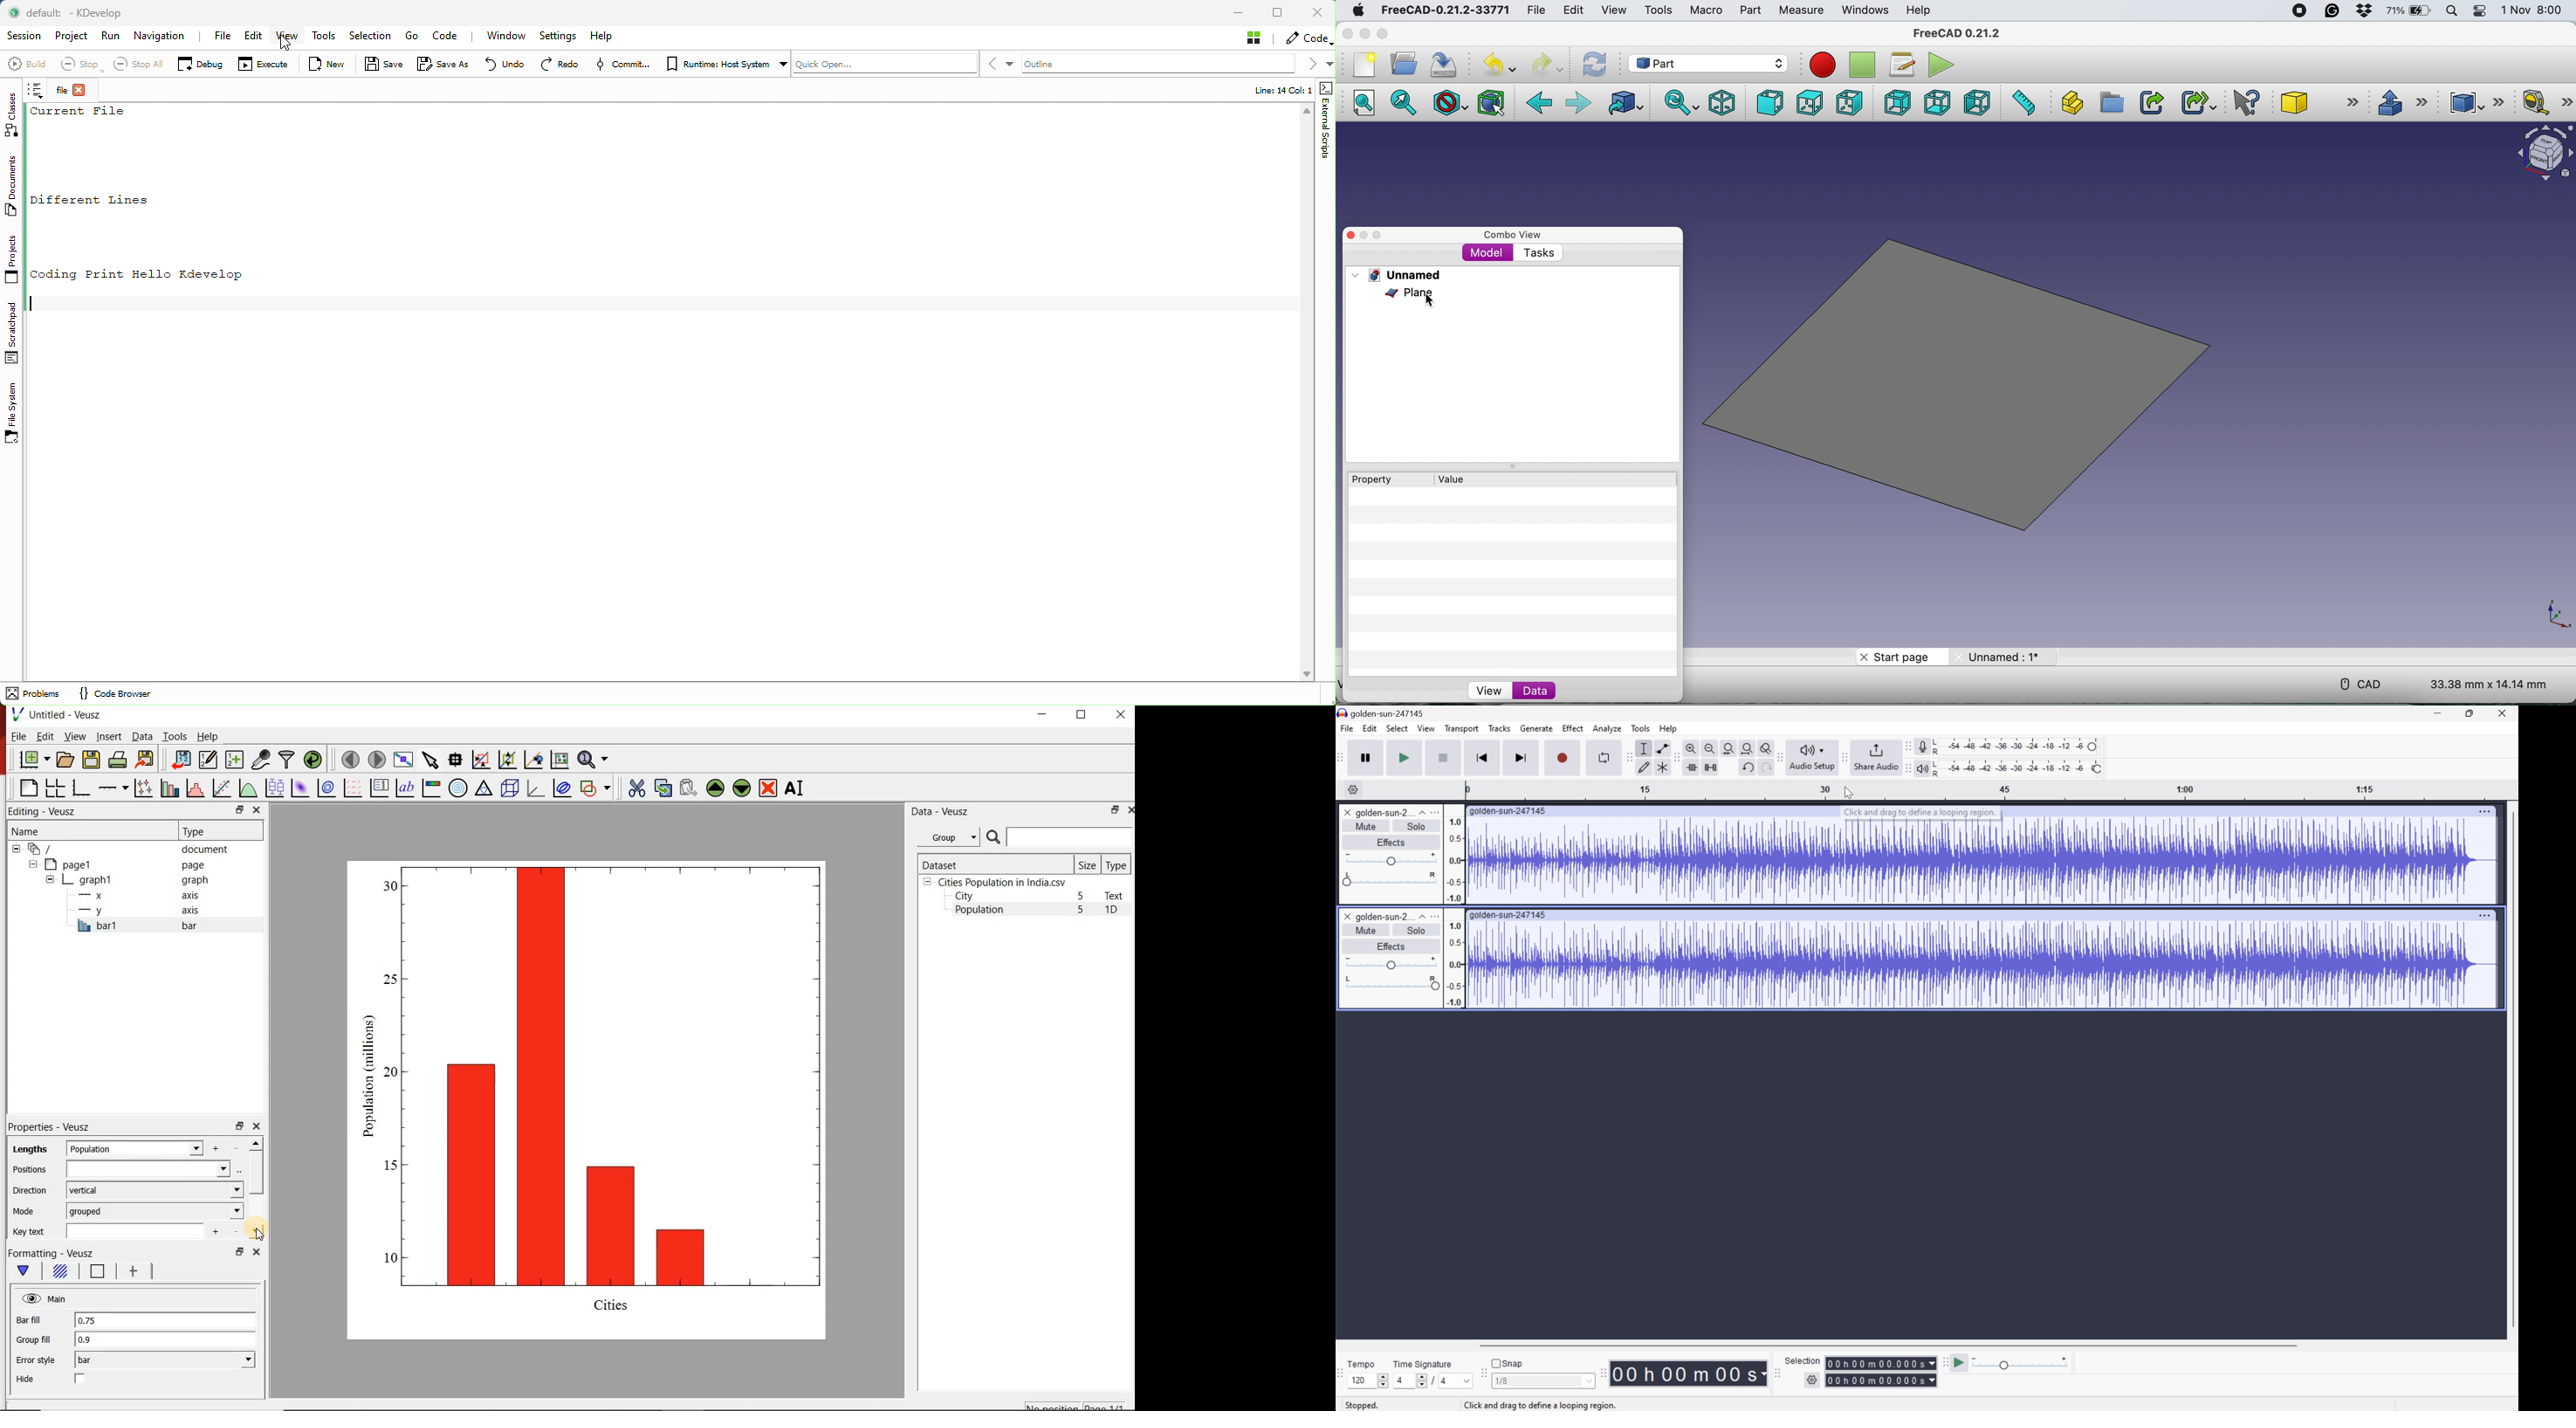  What do you see at coordinates (1509, 912) in the screenshot?
I see `golden-sun-247145` at bounding box center [1509, 912].